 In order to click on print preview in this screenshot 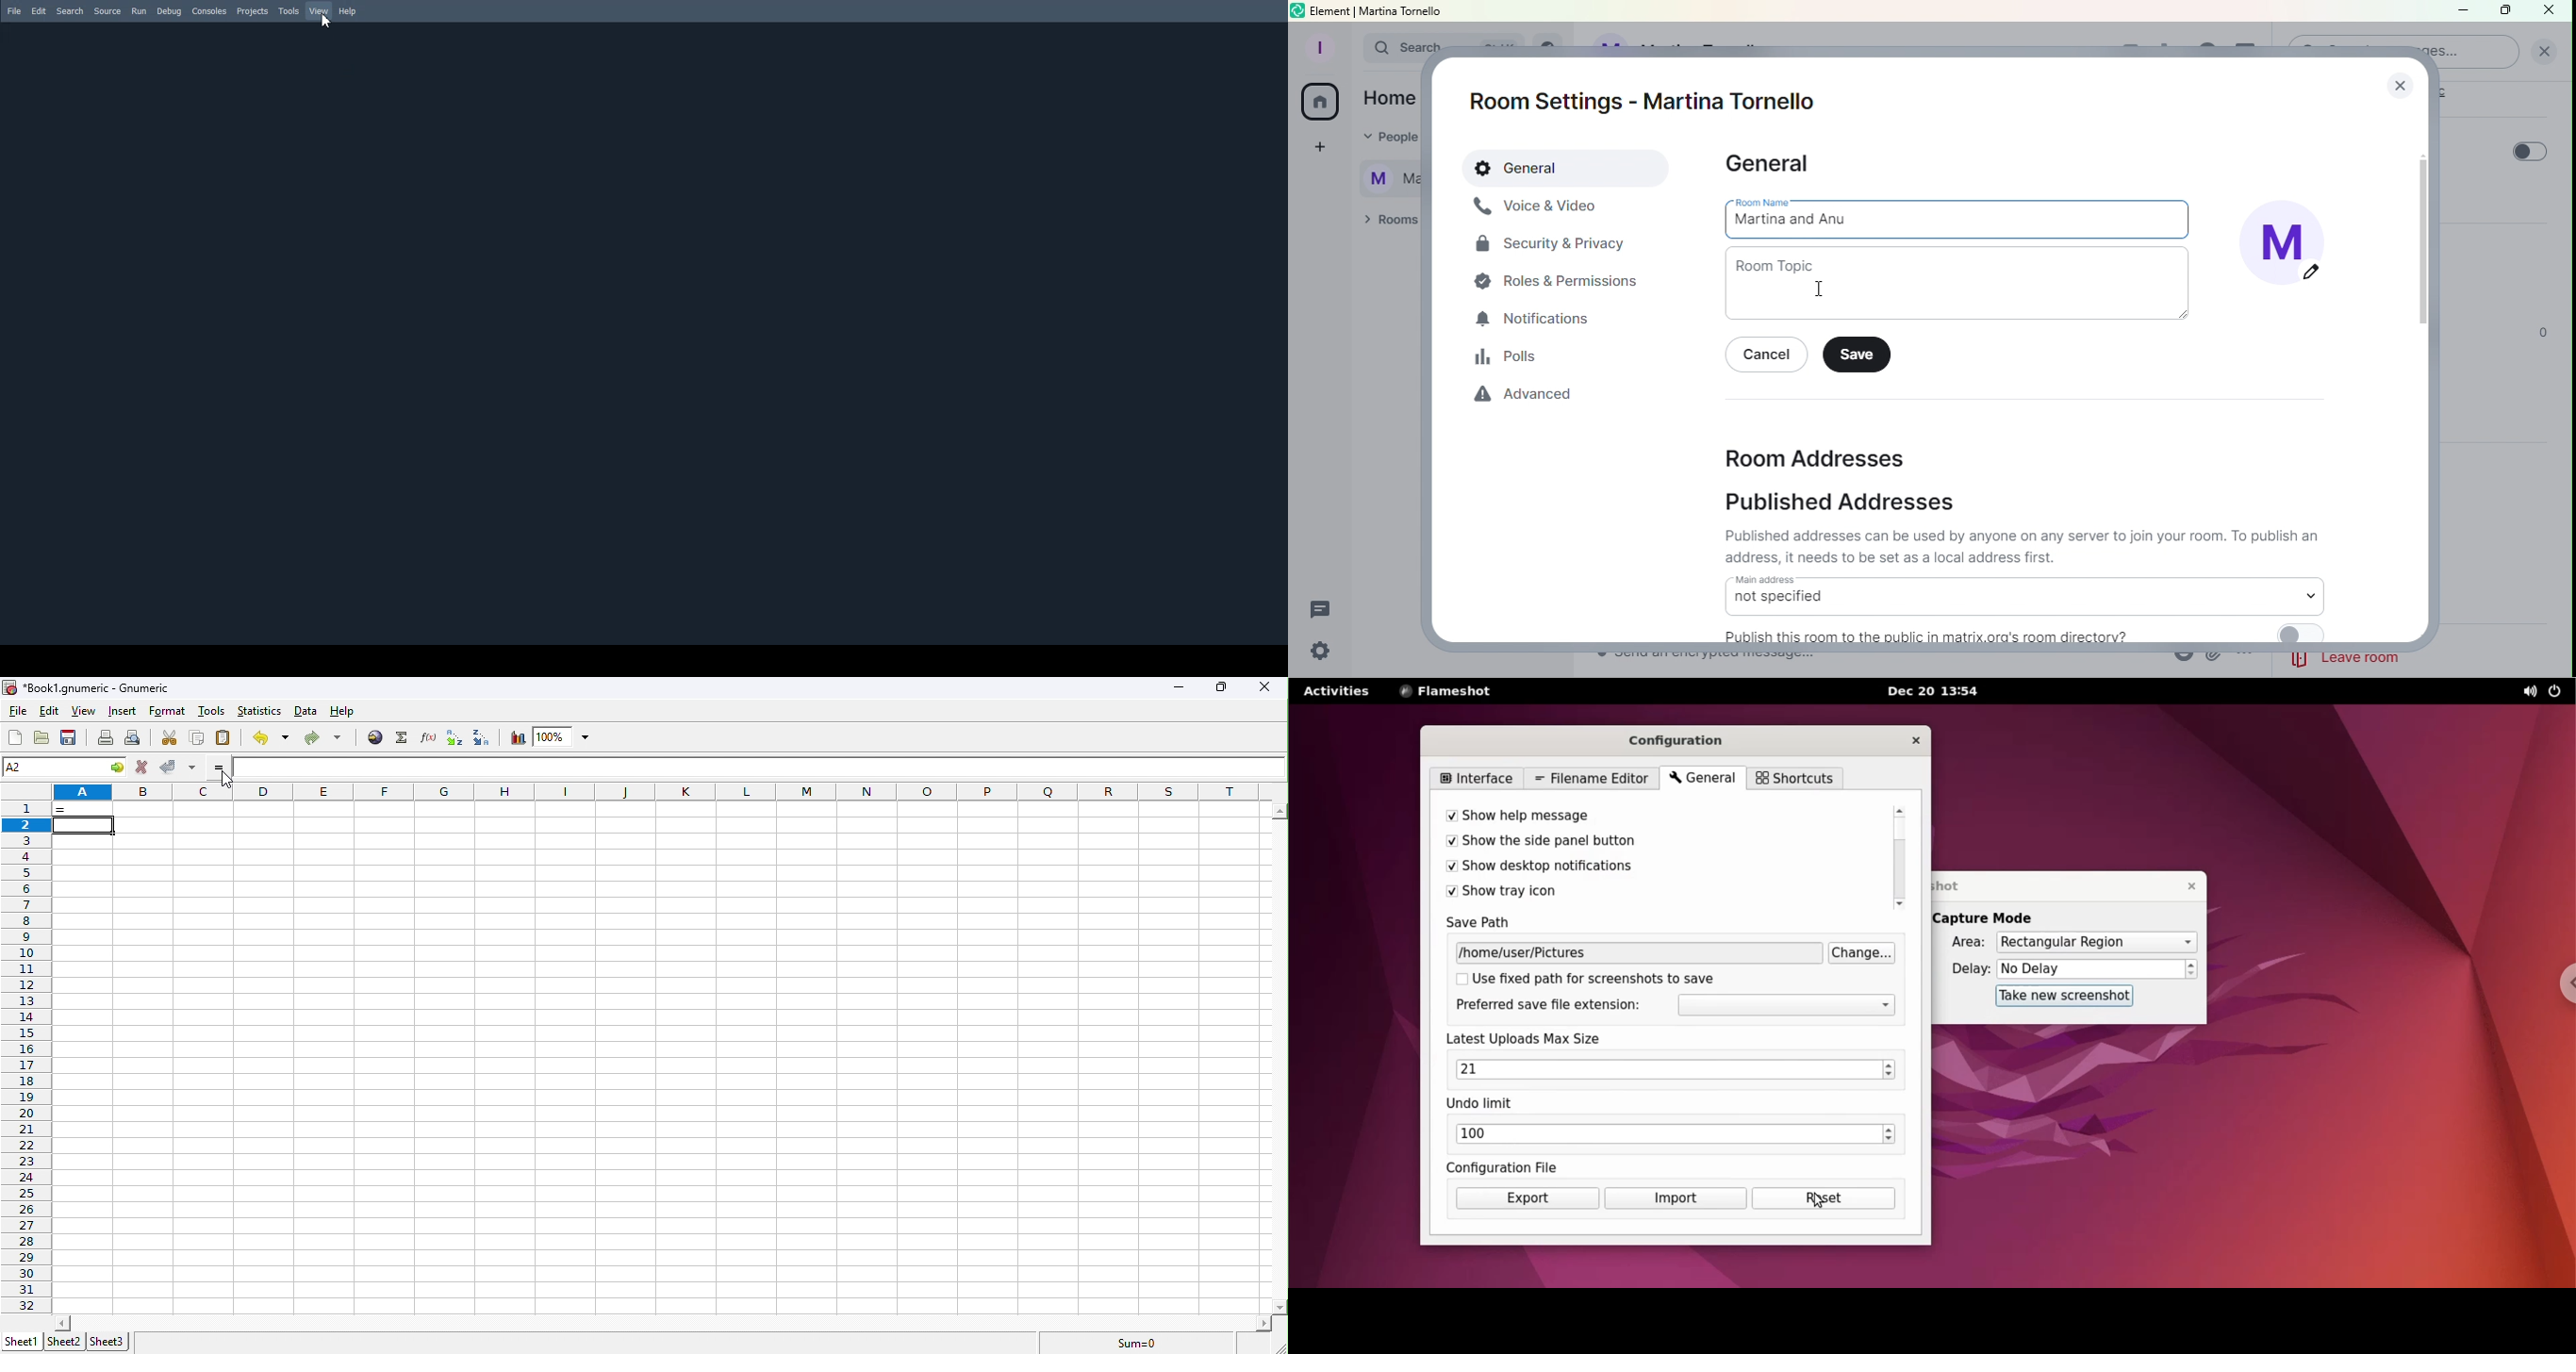, I will do `click(135, 739)`.